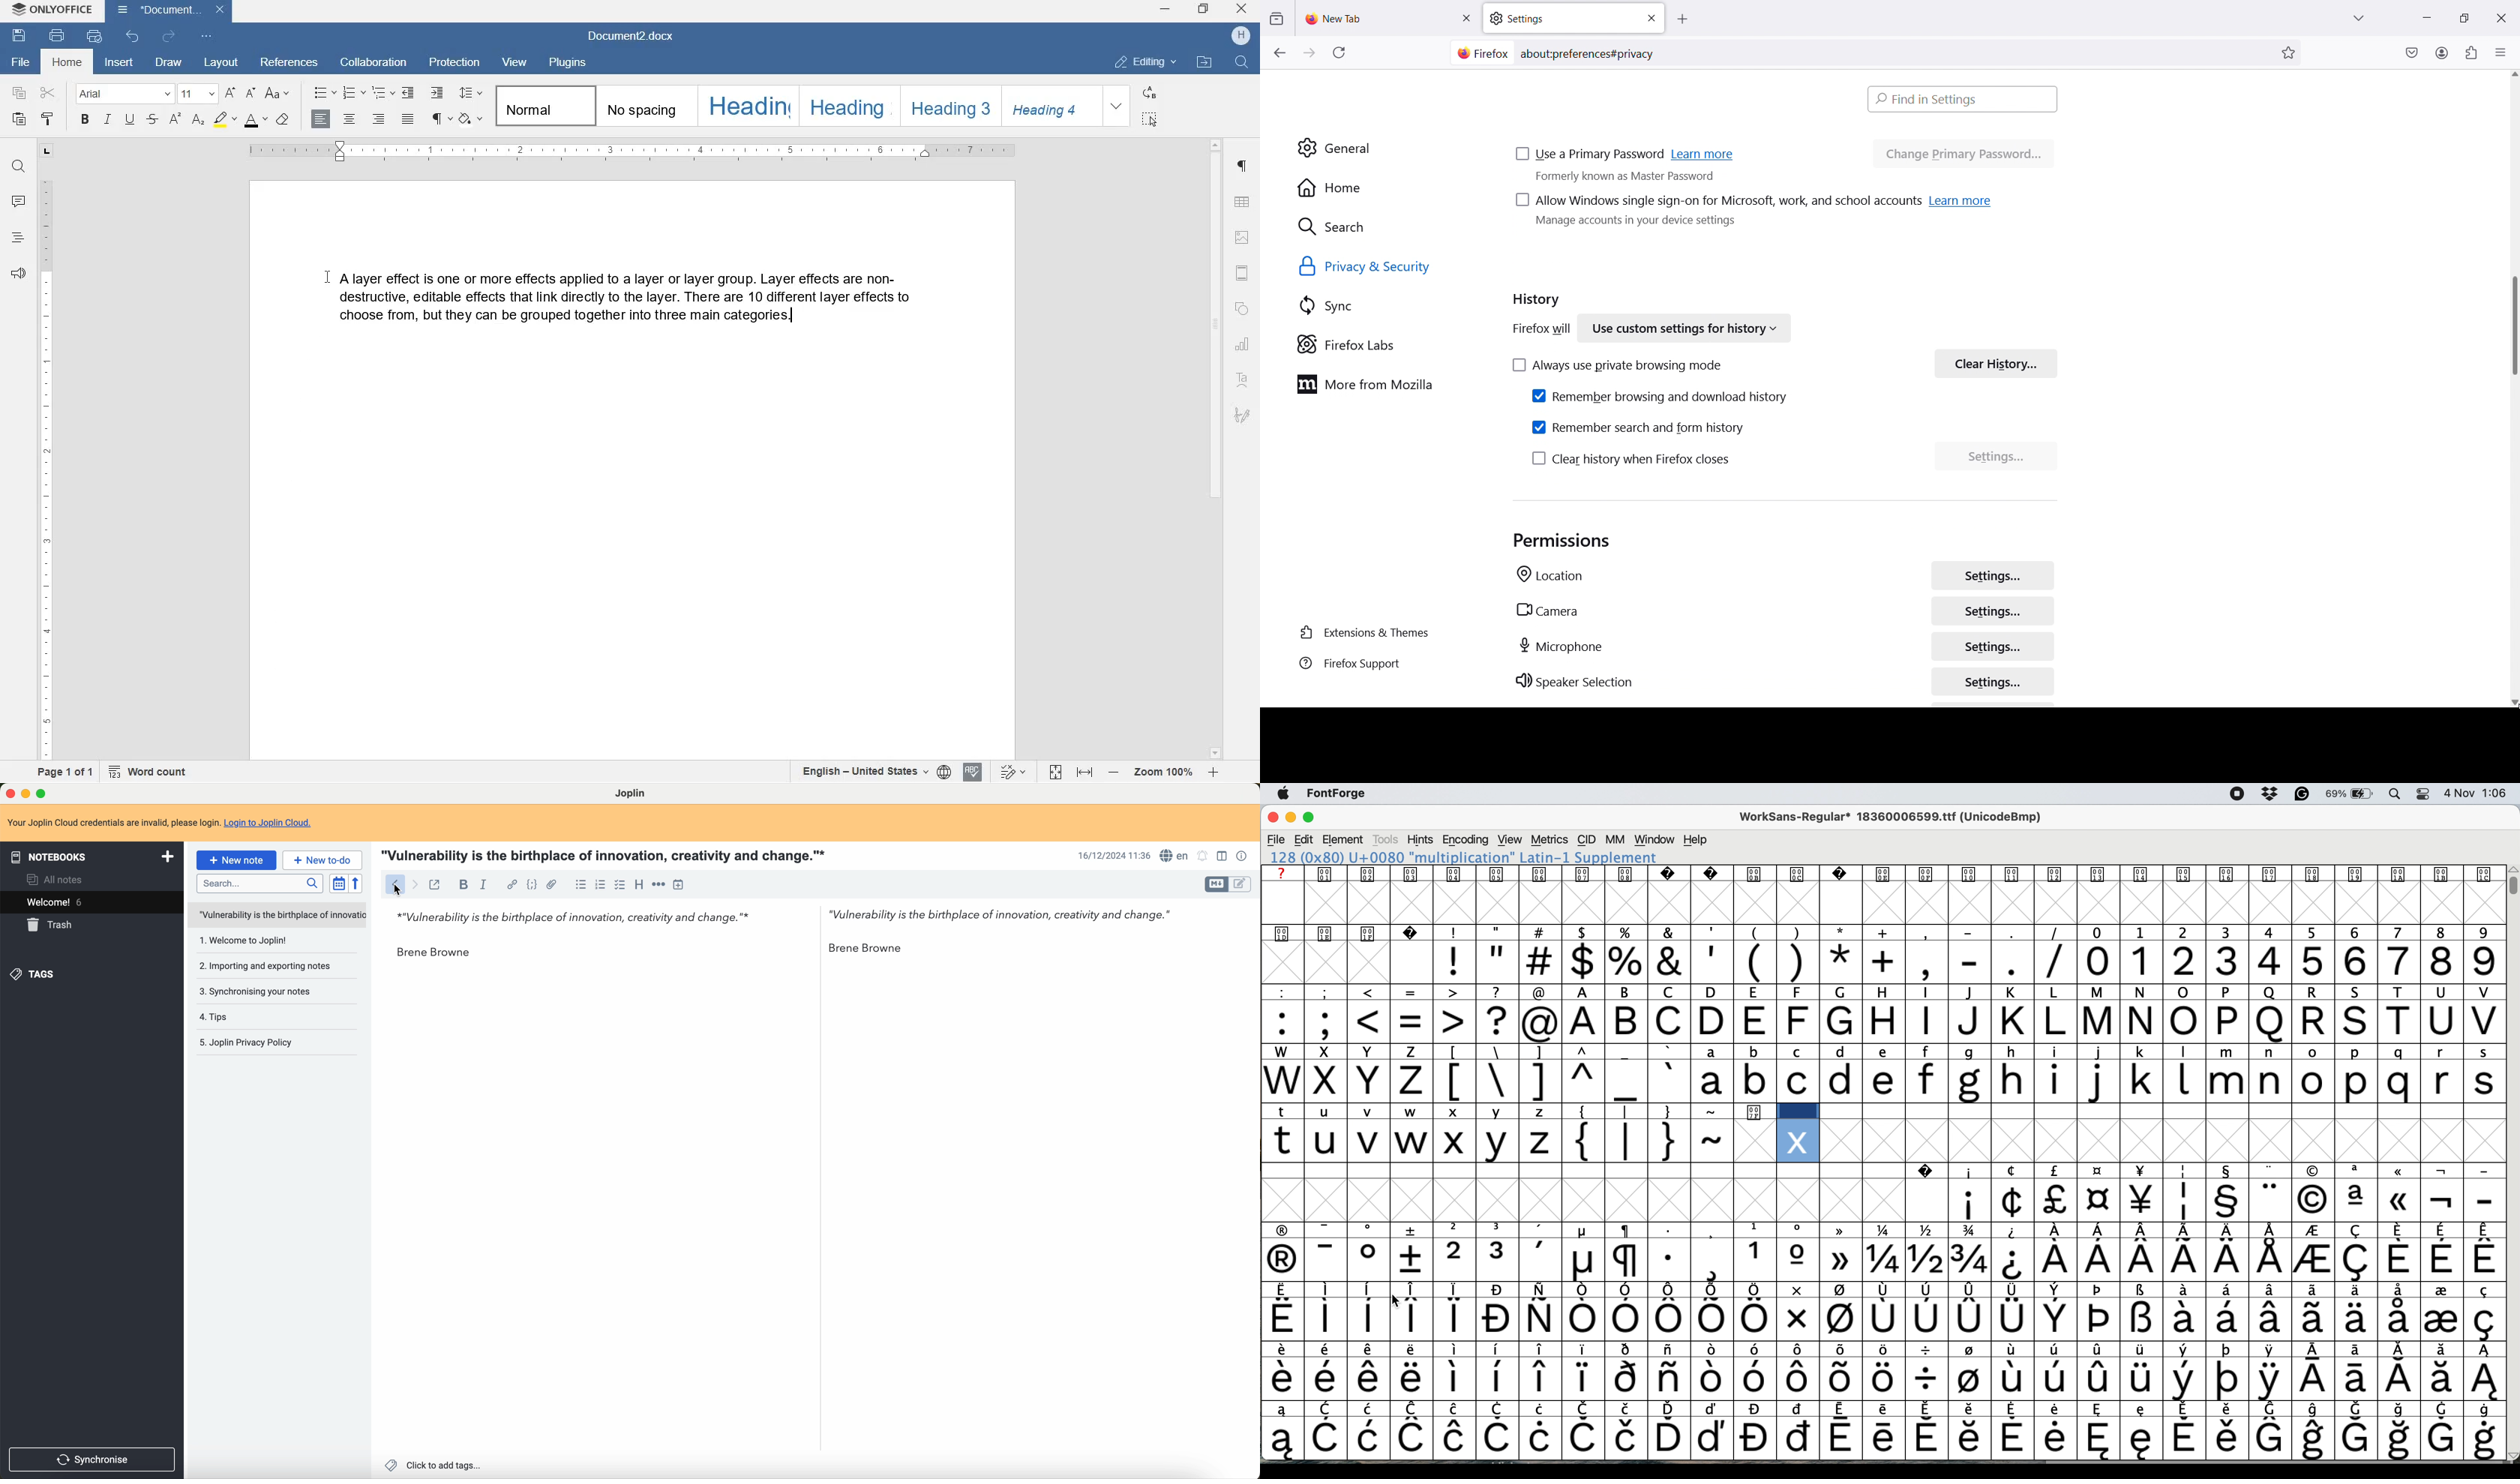  I want to click on speaker selection, so click(1575, 681).